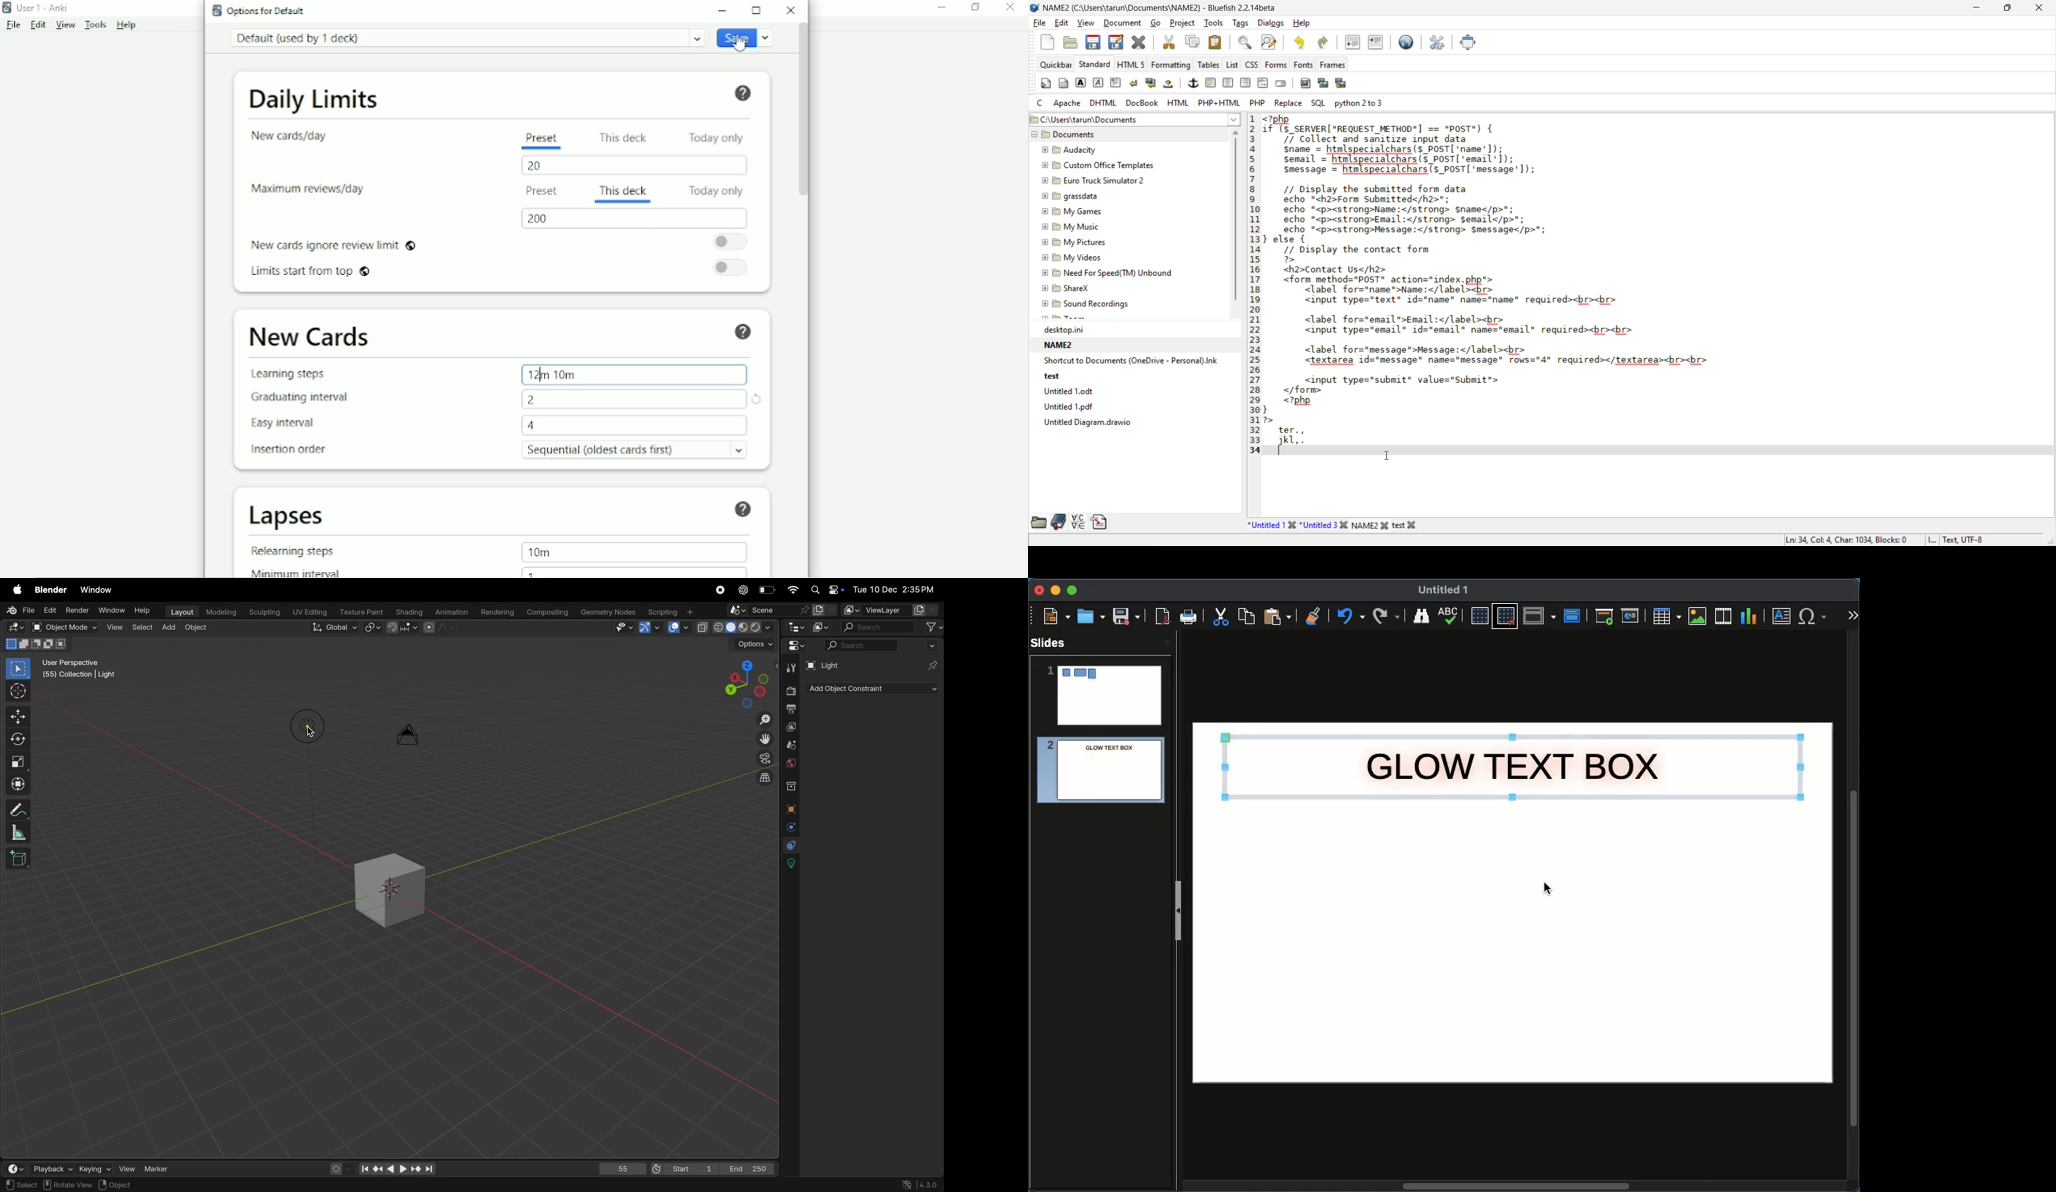  What do you see at coordinates (410, 611) in the screenshot?
I see `shading` at bounding box center [410, 611].